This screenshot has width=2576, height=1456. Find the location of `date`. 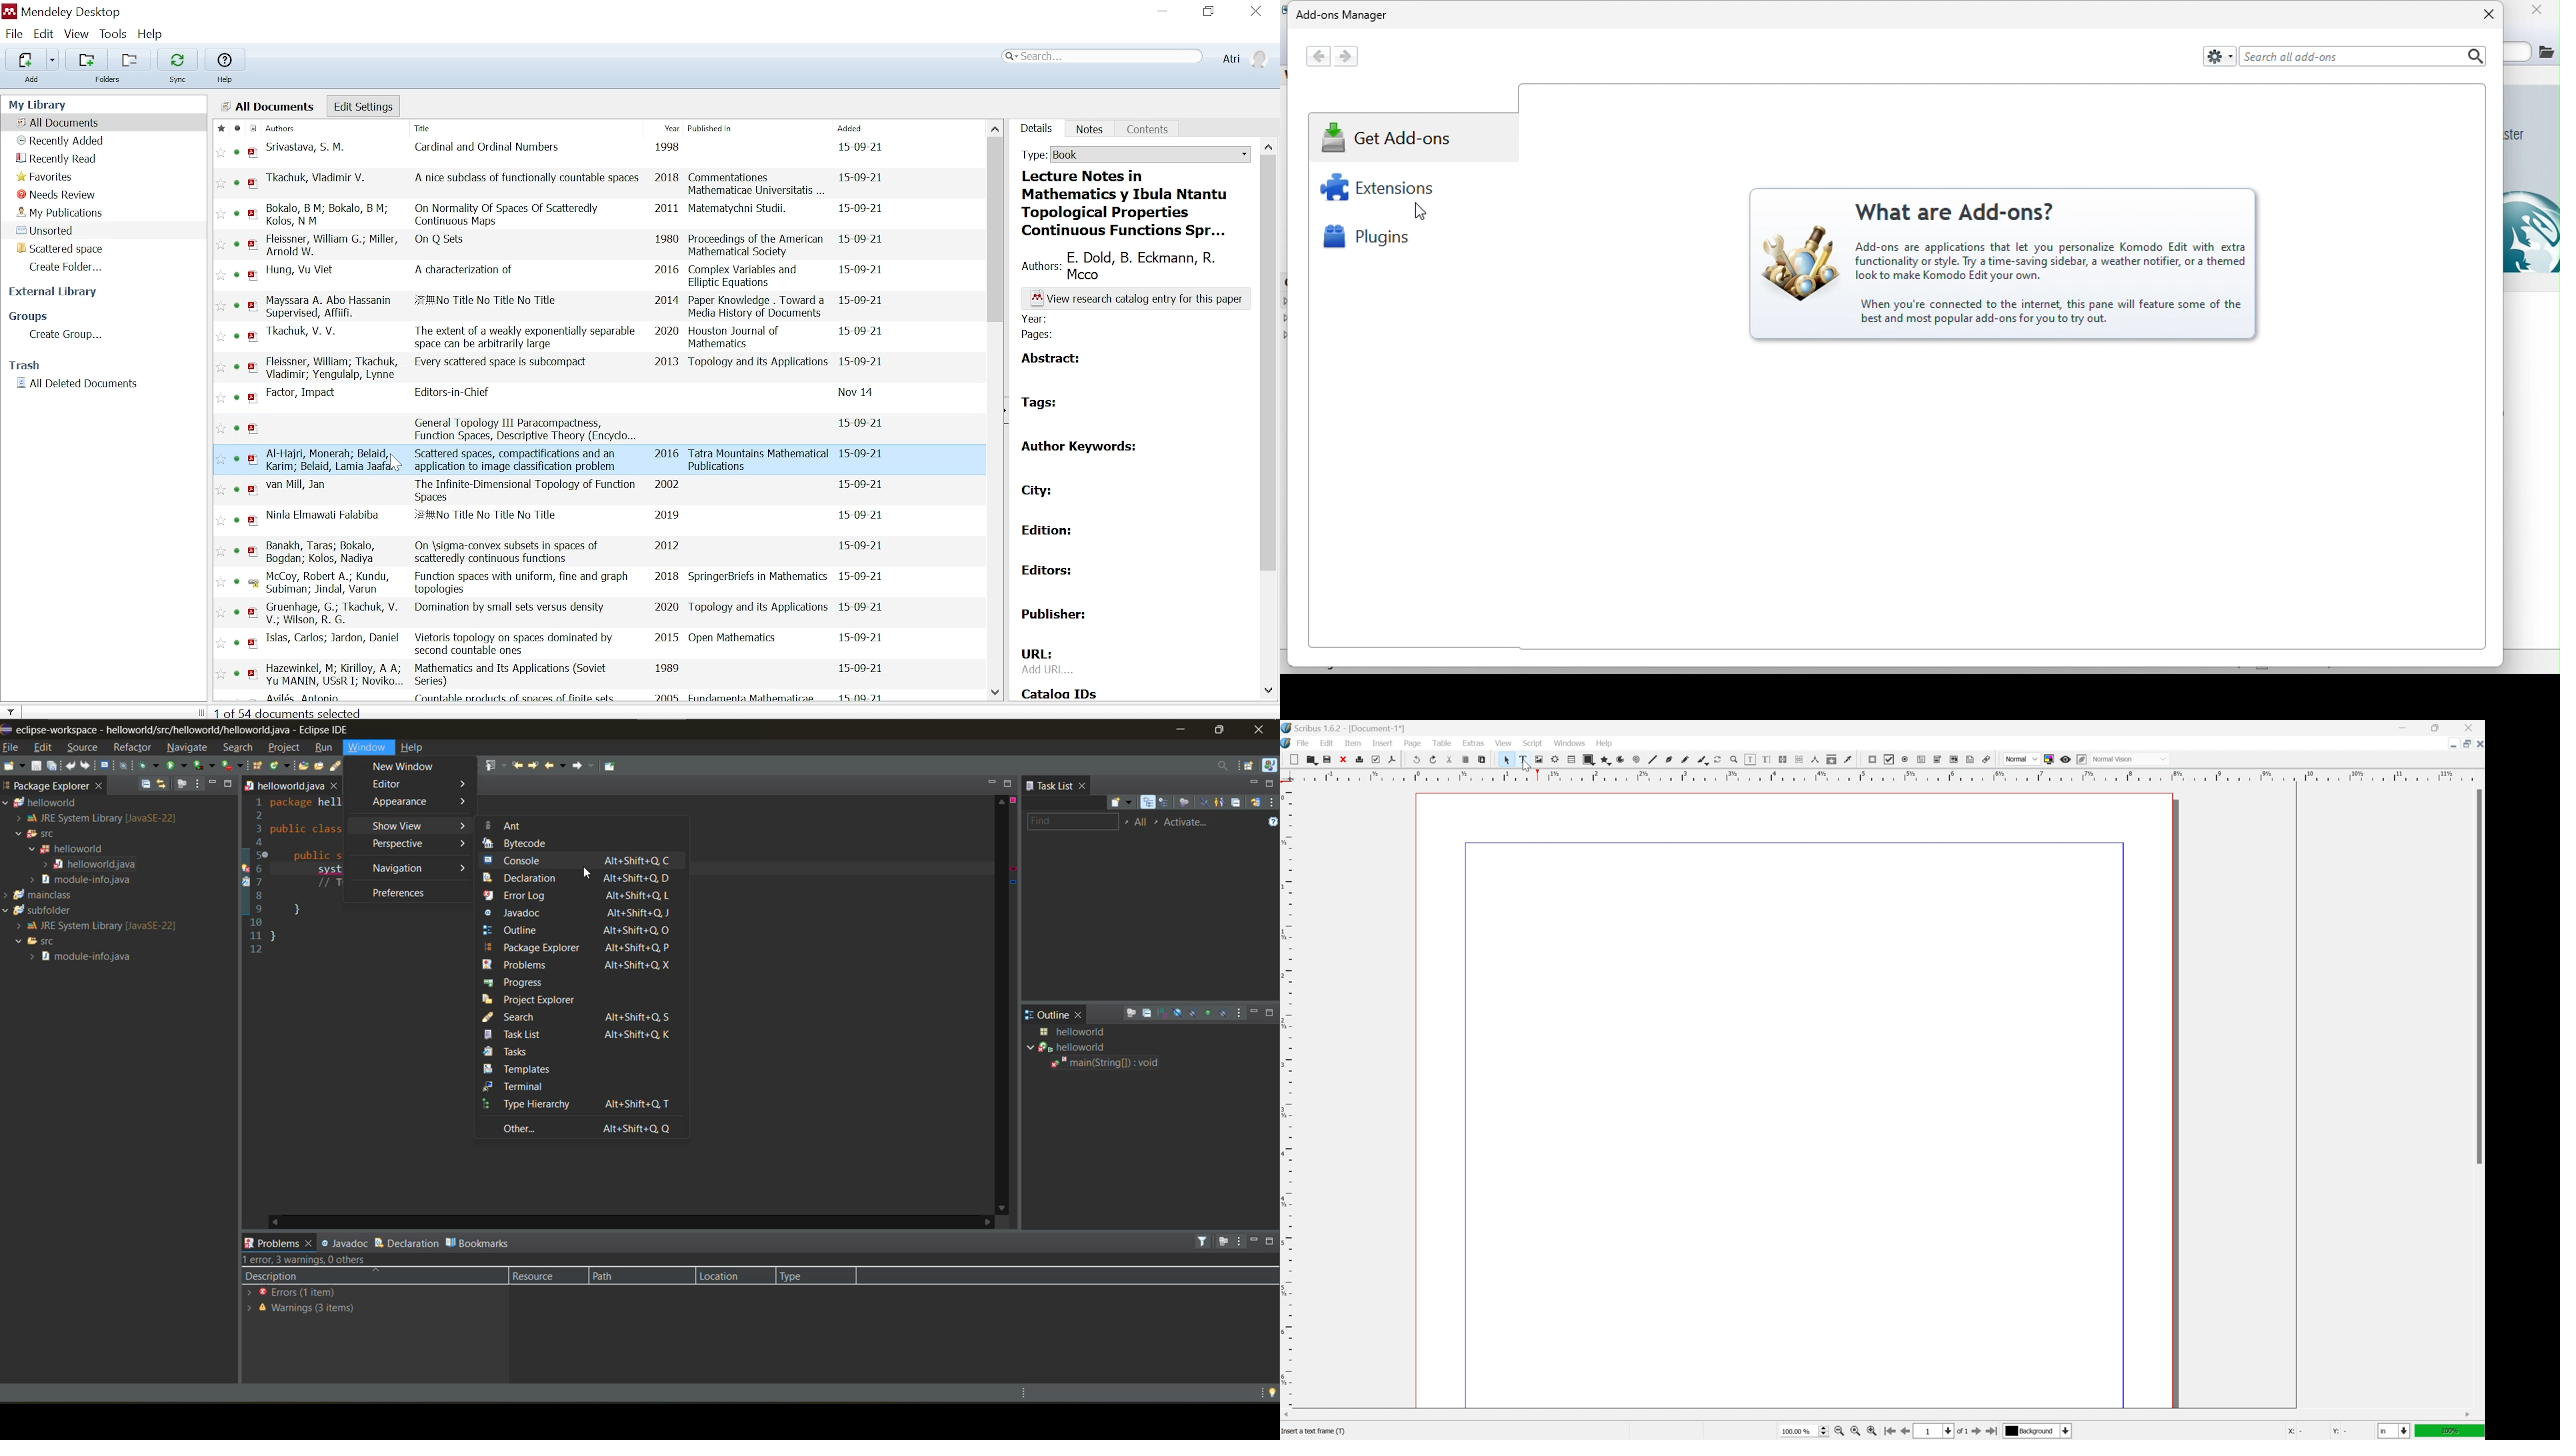

date is located at coordinates (863, 608).